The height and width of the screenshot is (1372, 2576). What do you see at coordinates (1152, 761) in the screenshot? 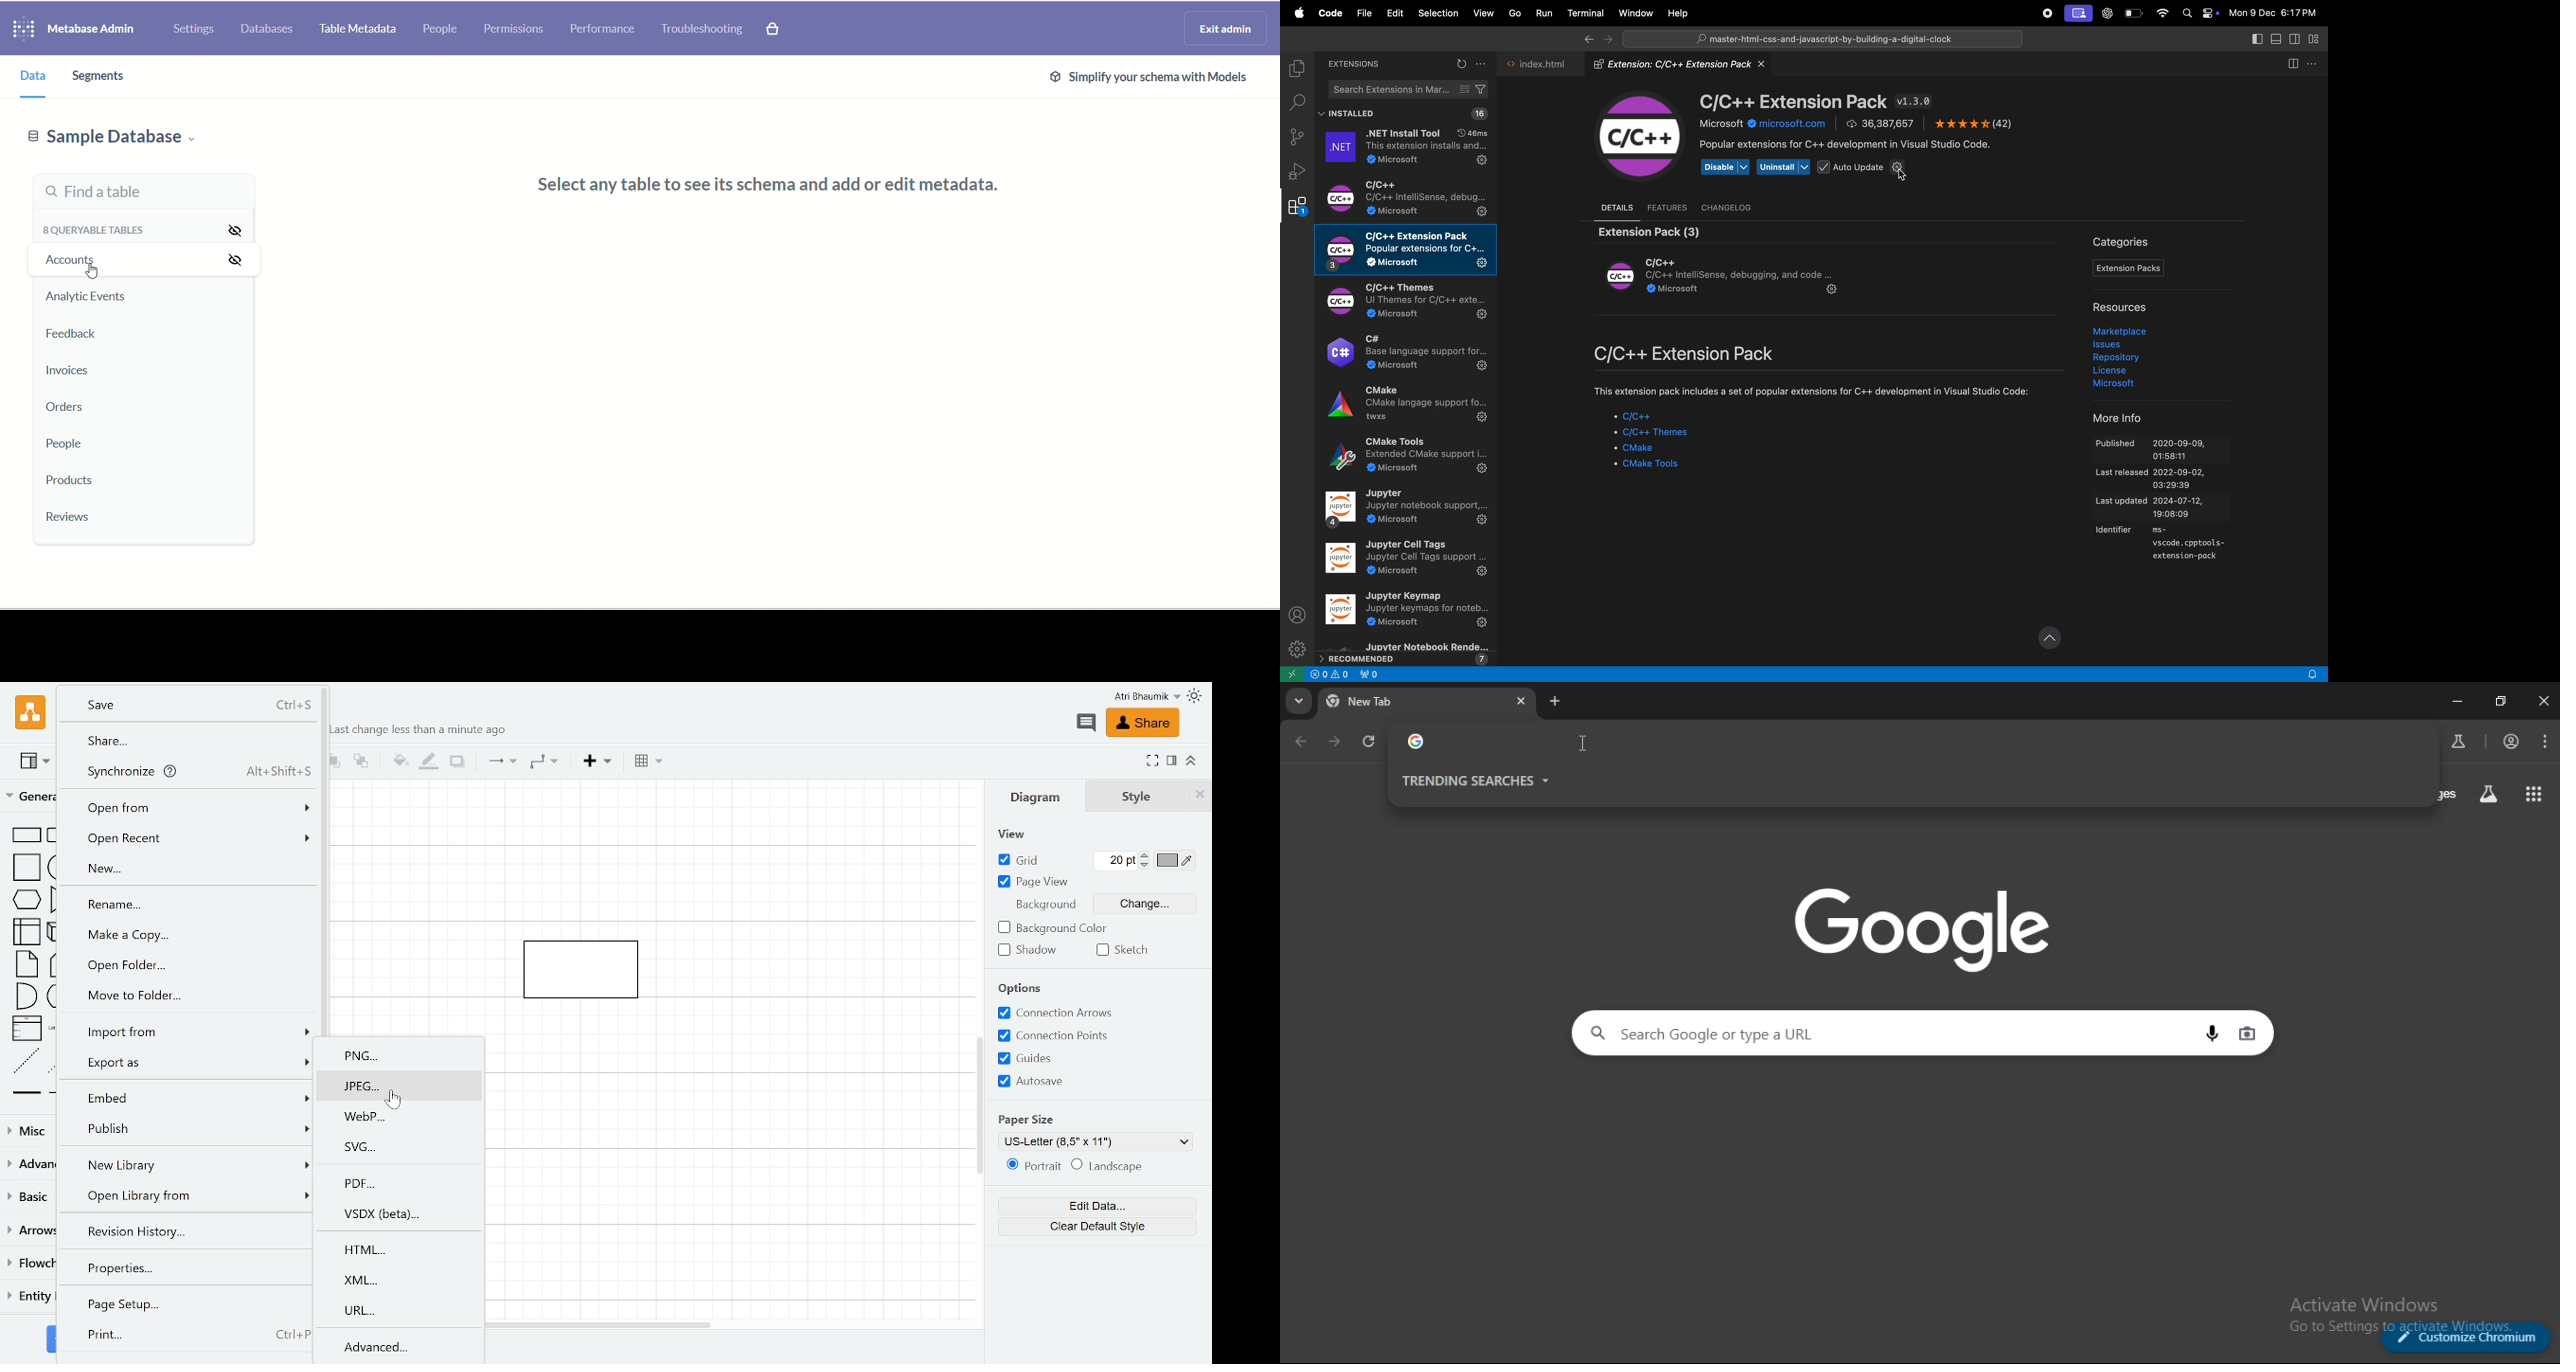
I see `Fullscreen` at bounding box center [1152, 761].